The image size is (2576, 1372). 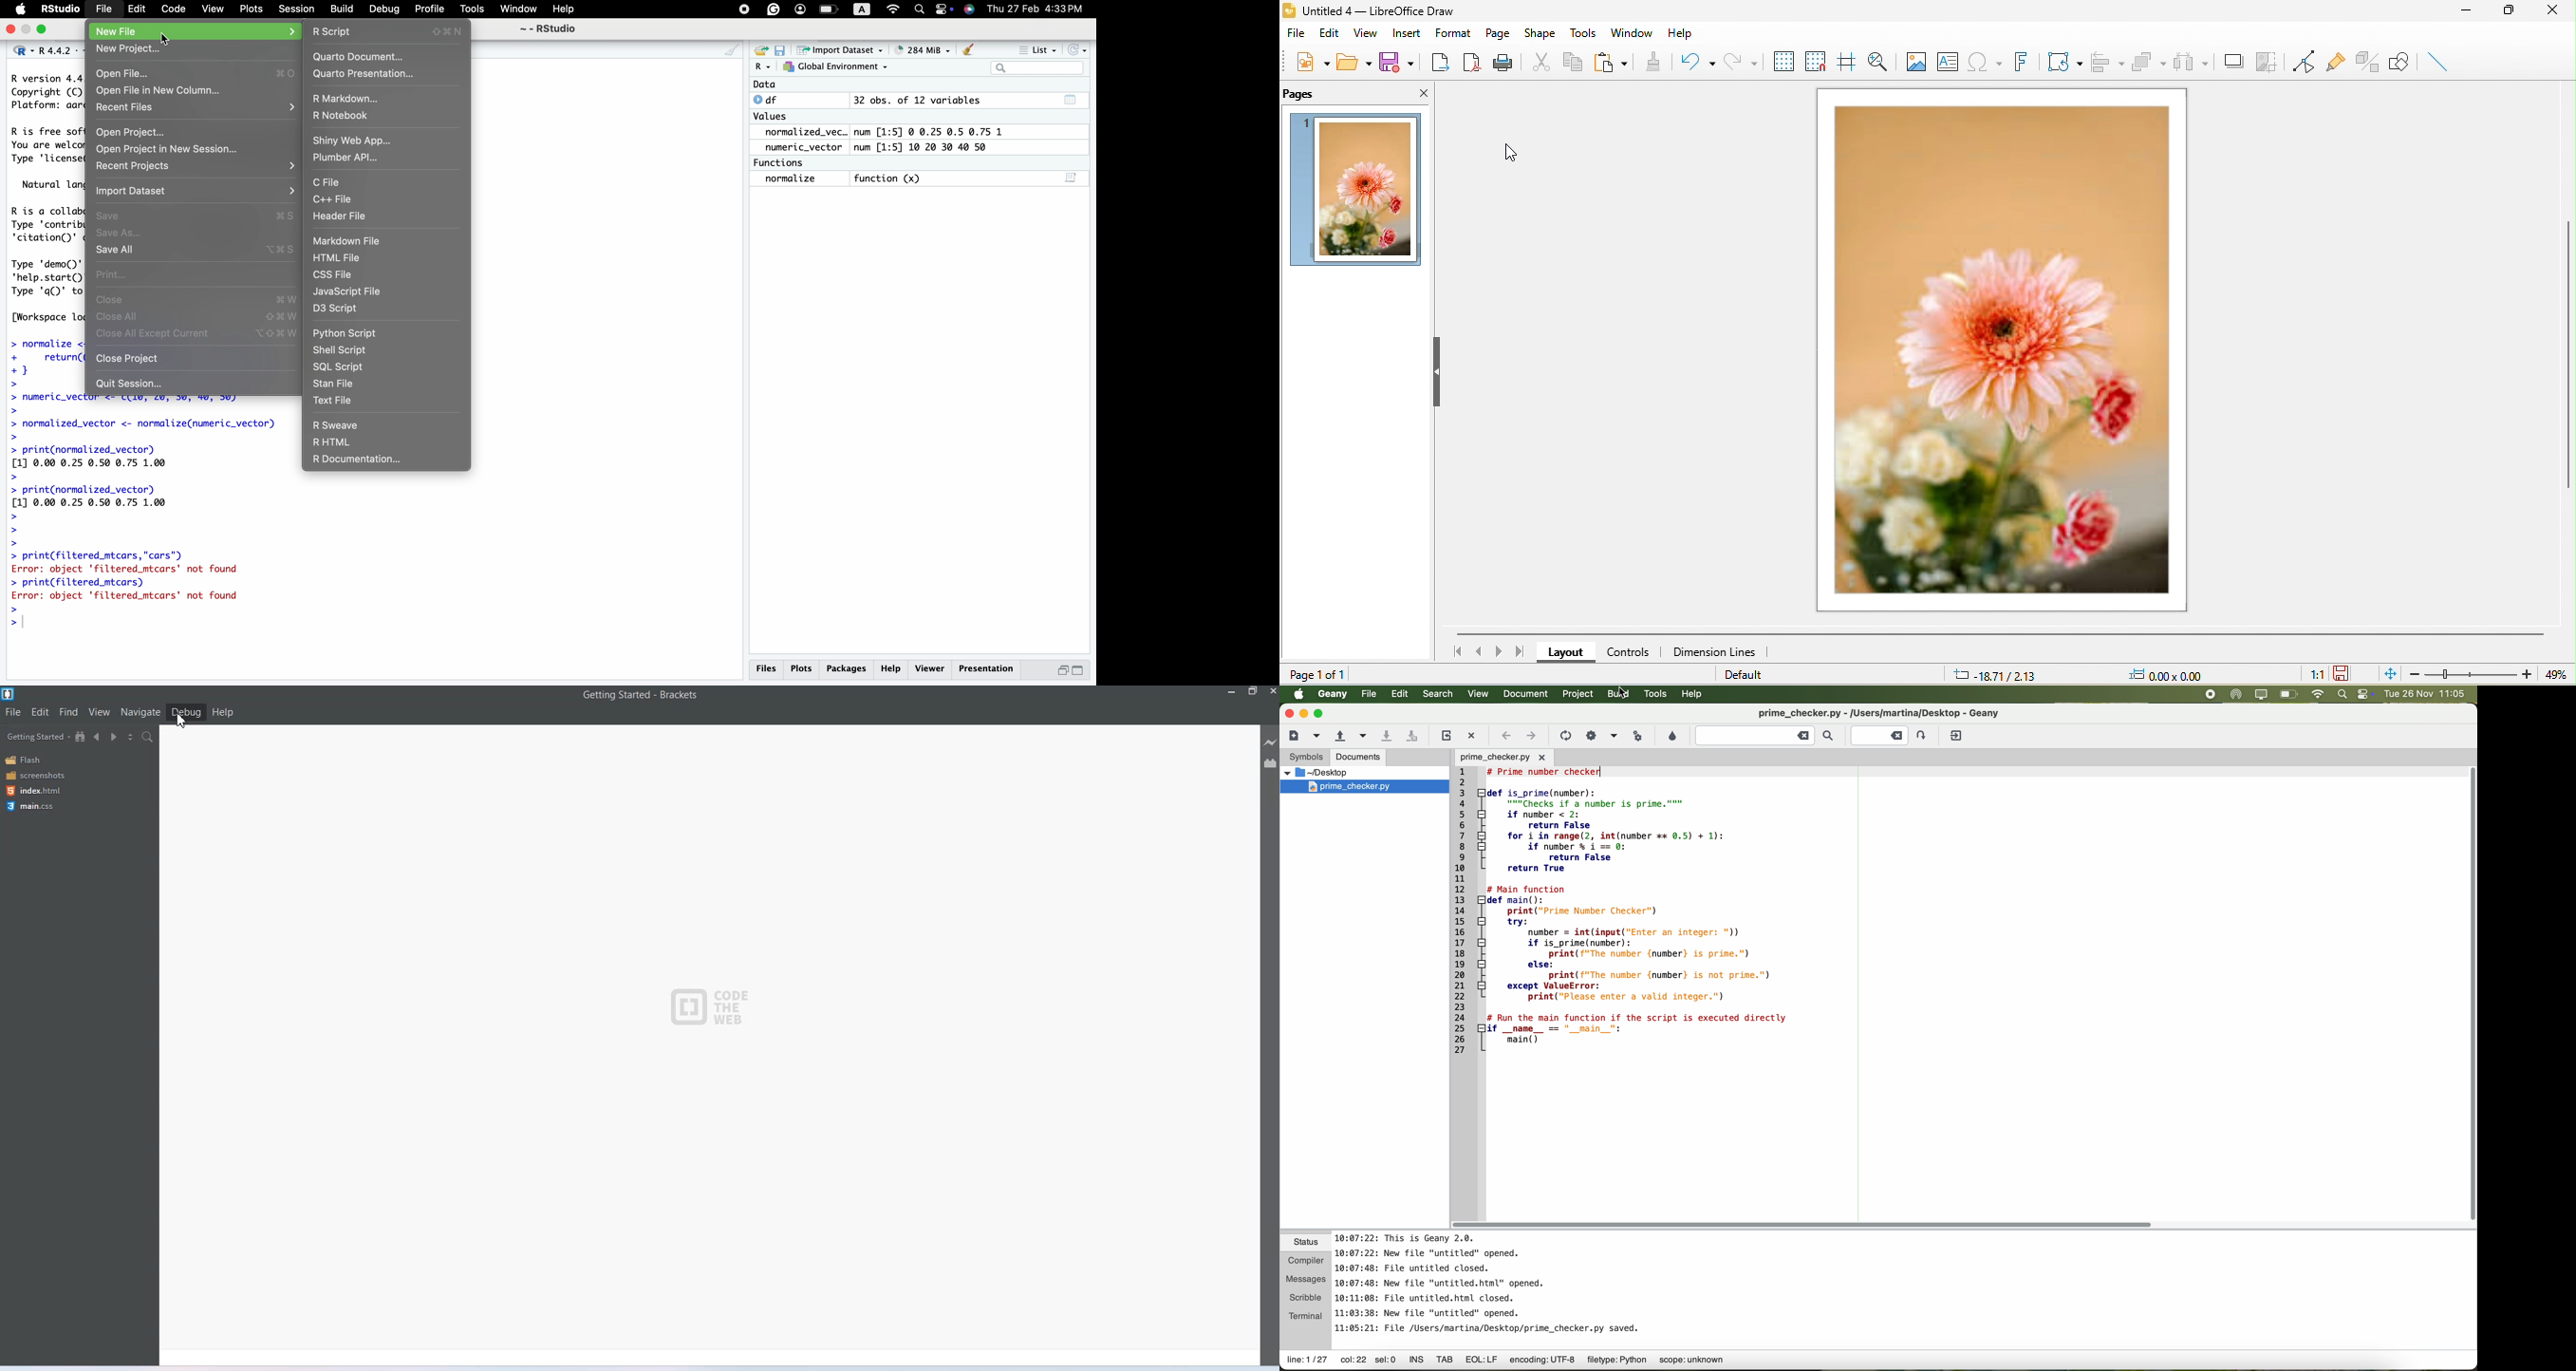 What do you see at coordinates (40, 712) in the screenshot?
I see `Edit` at bounding box center [40, 712].